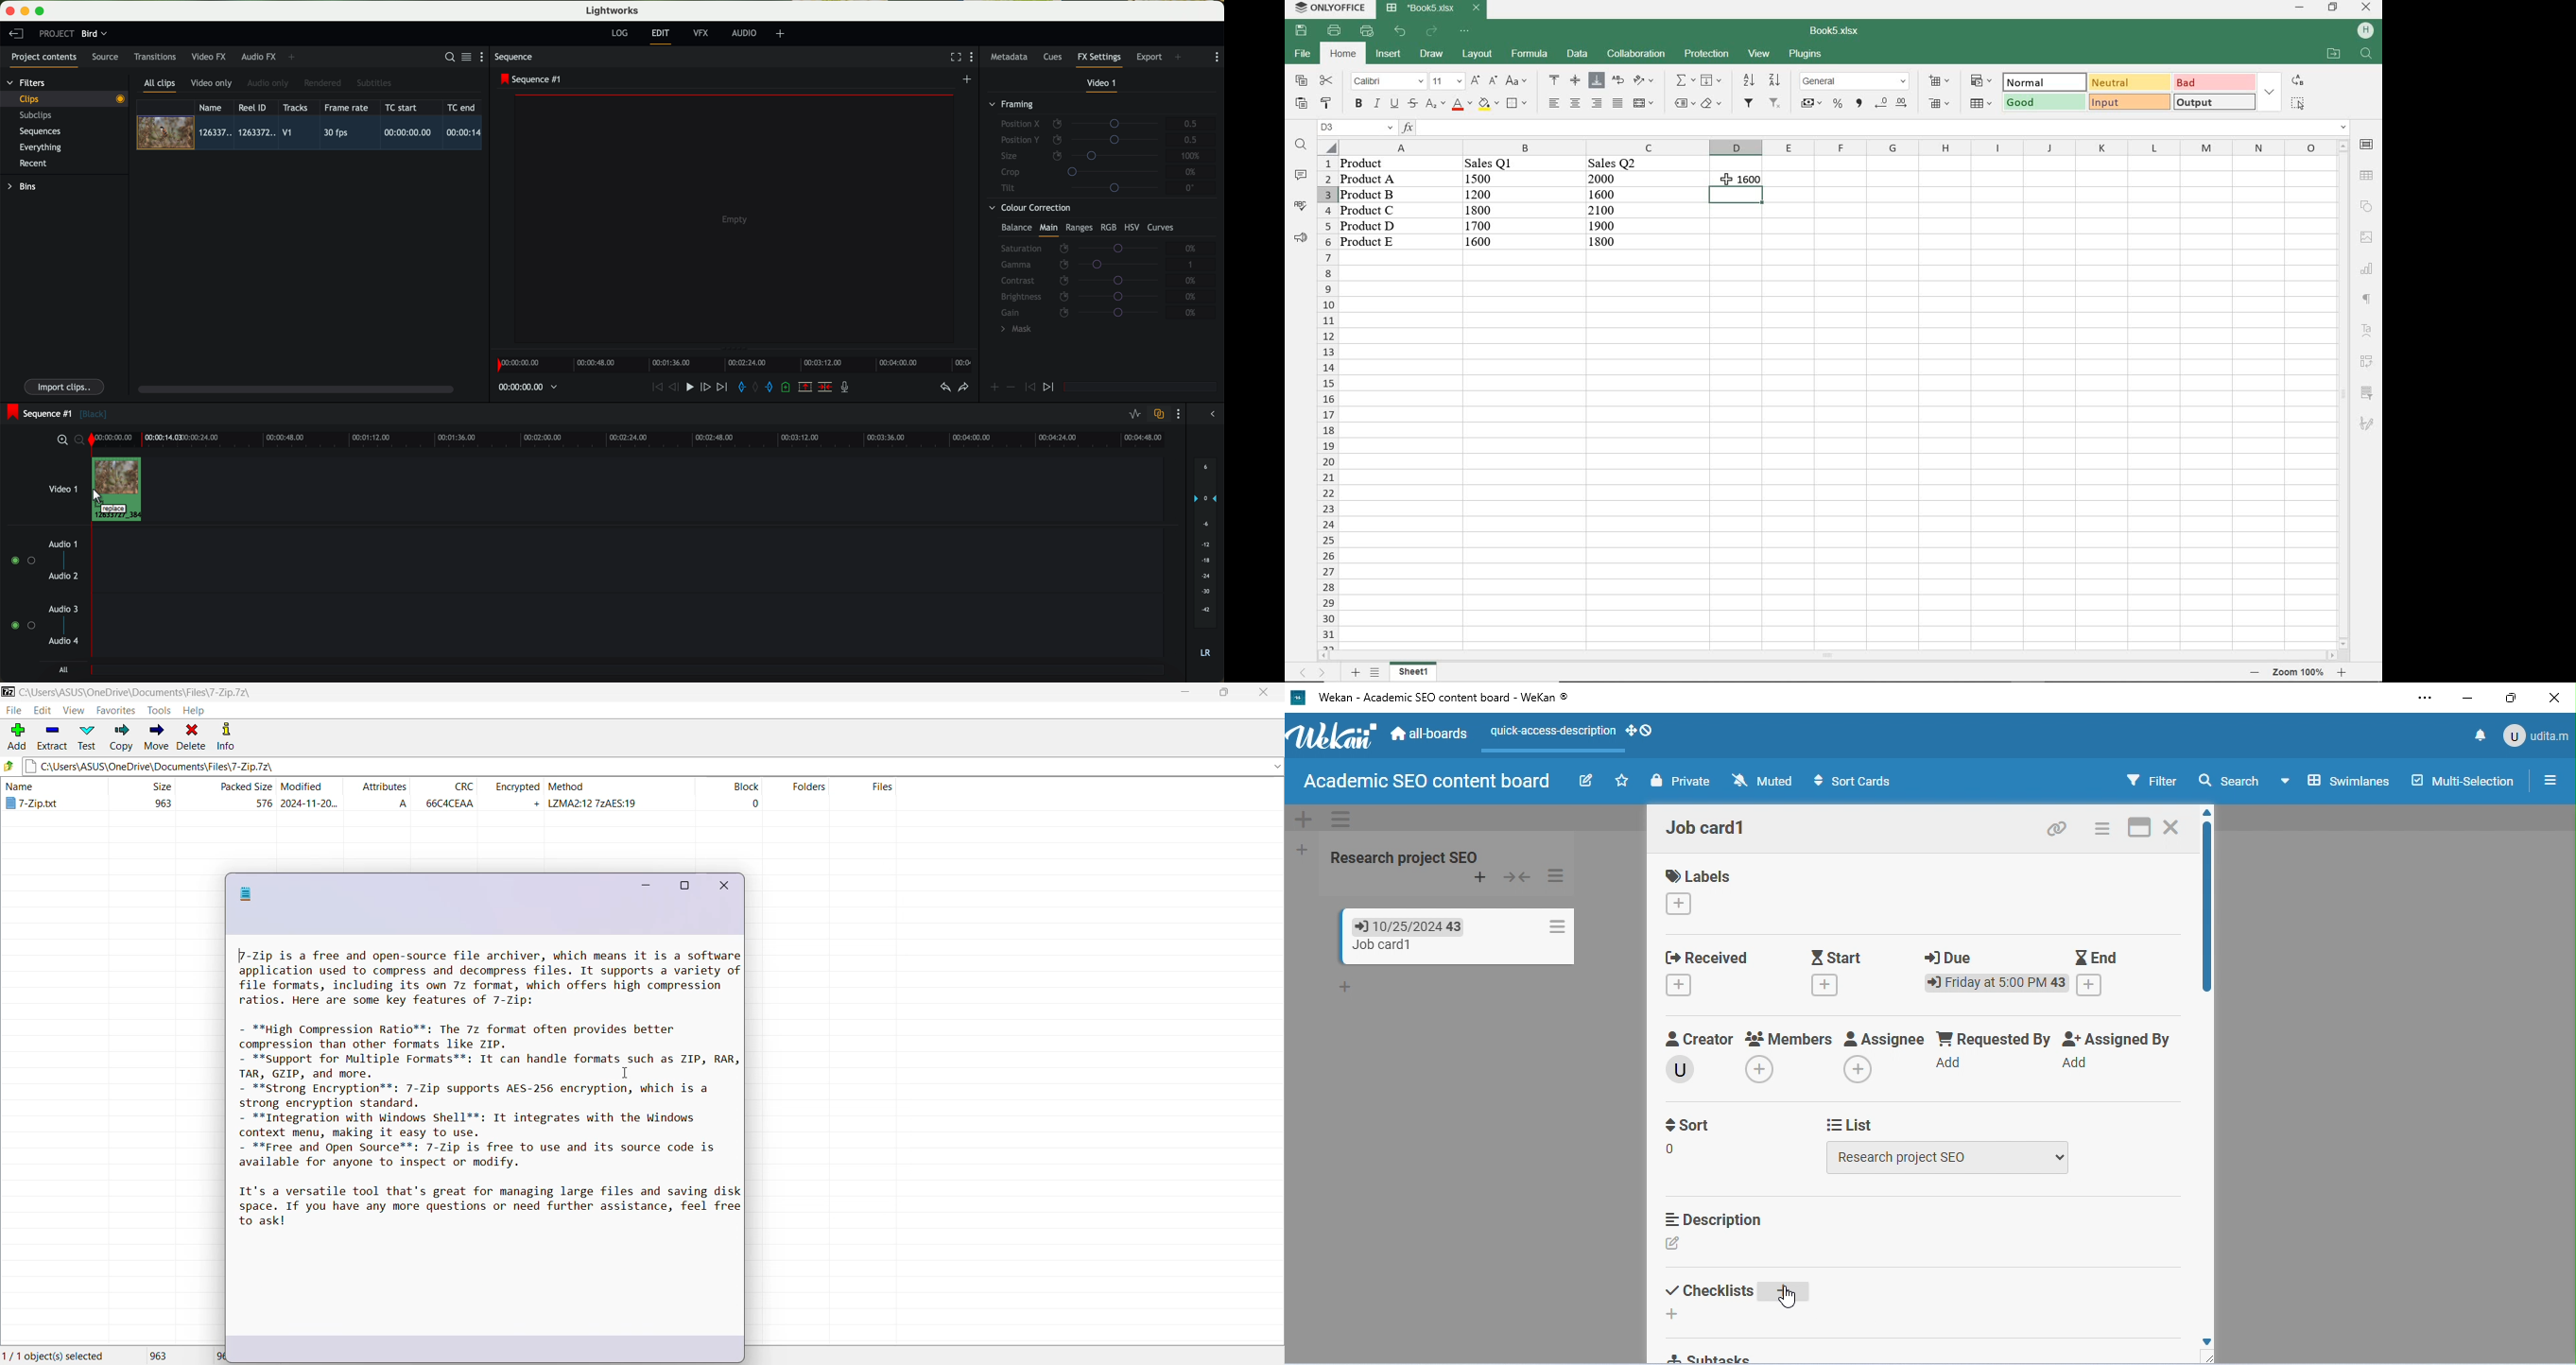 The height and width of the screenshot is (1372, 2576). I want to click on decrement font size, so click(1492, 80).